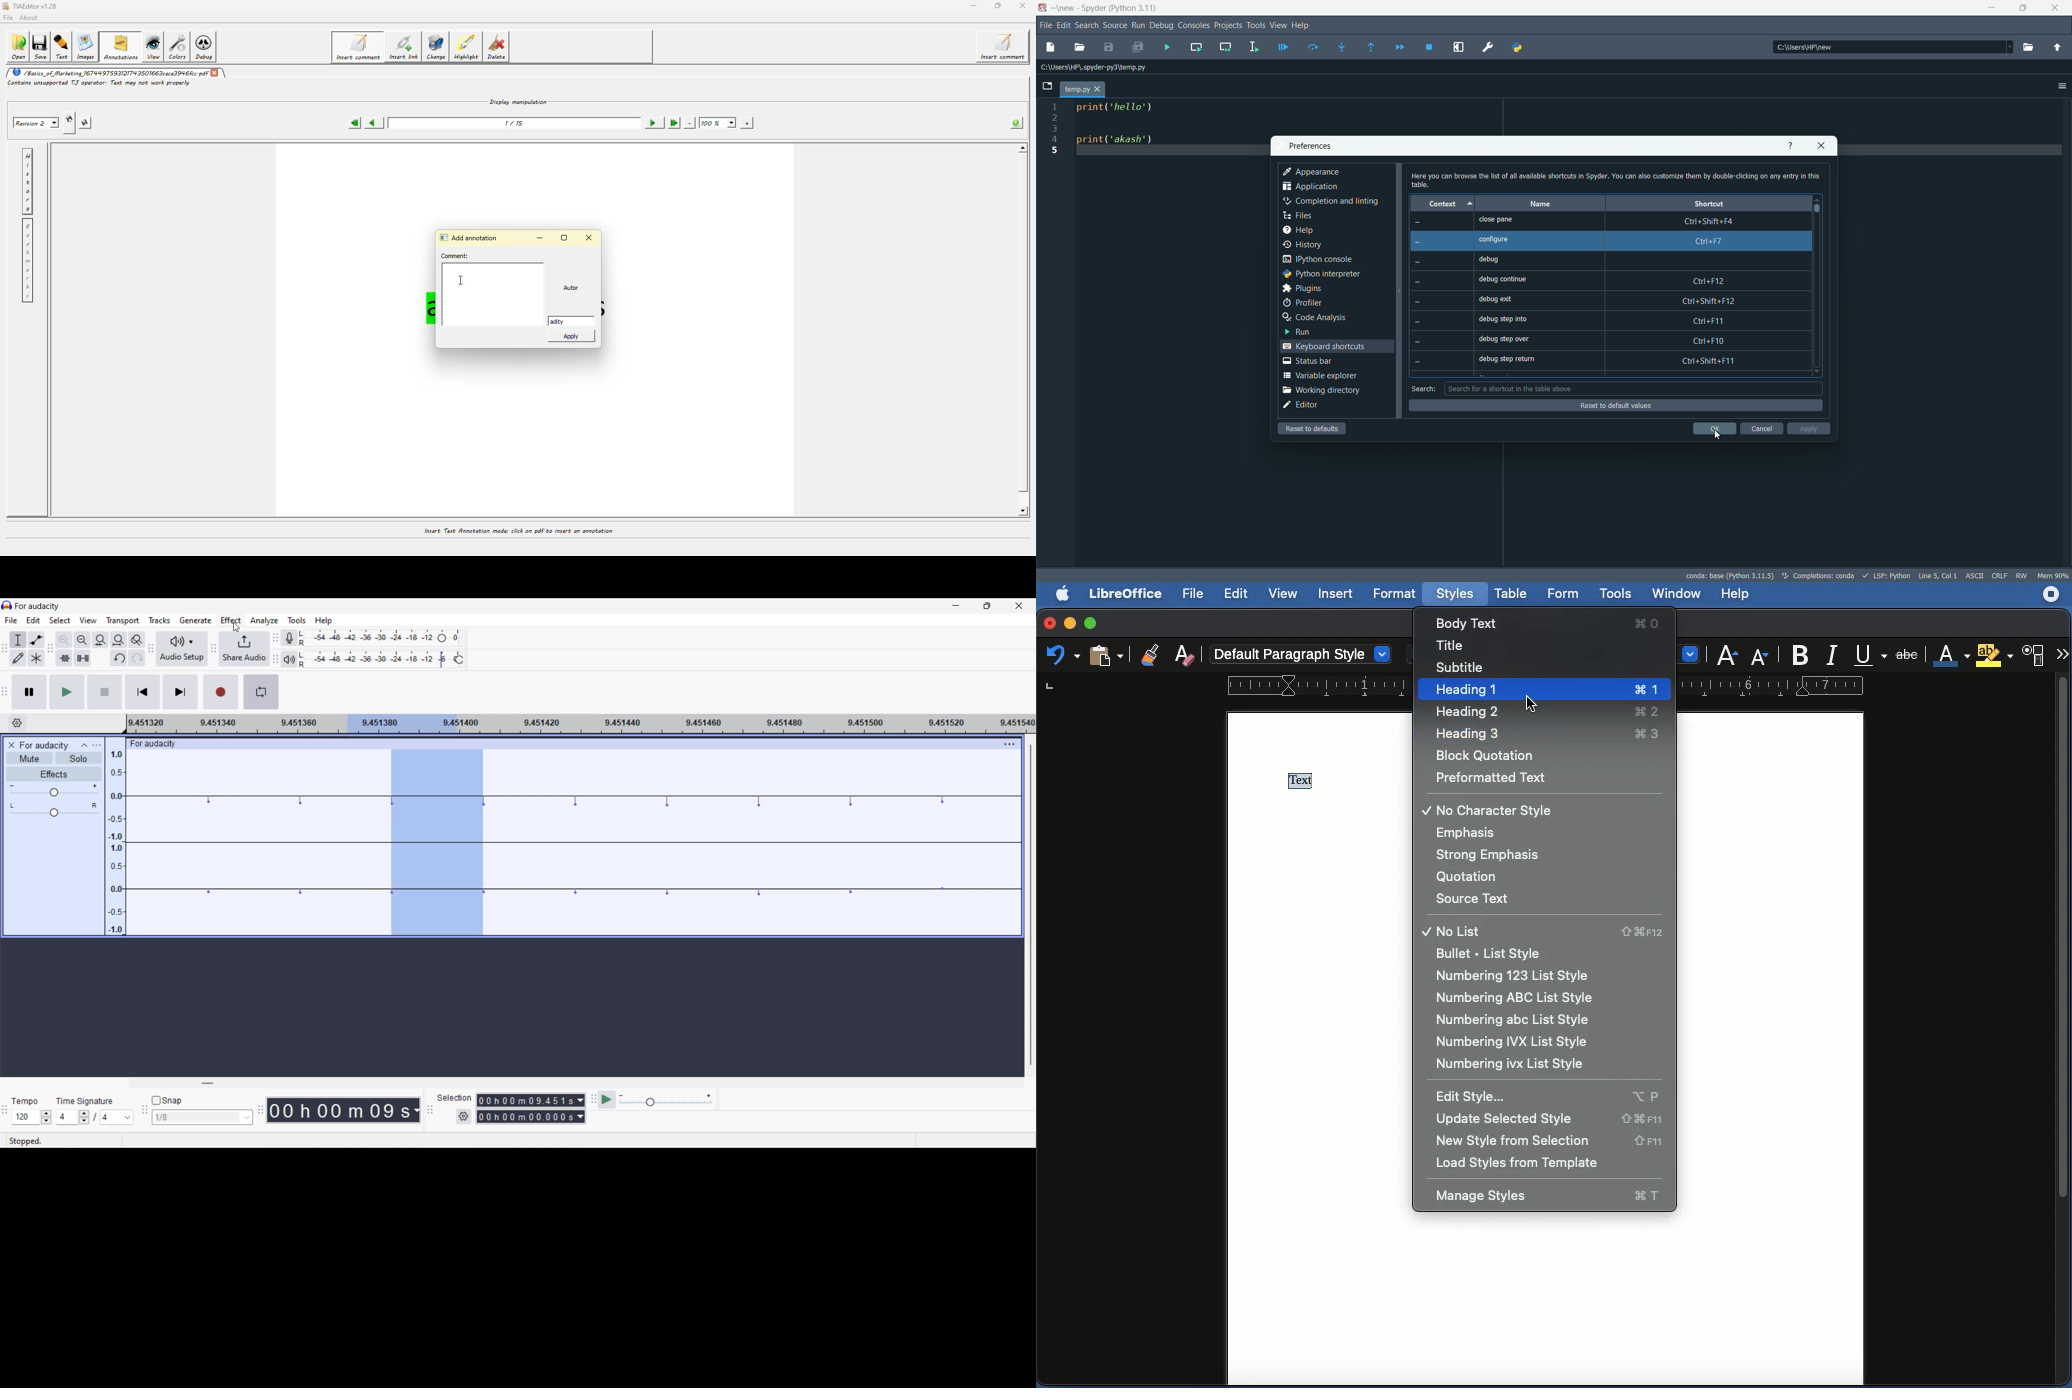  What do you see at coordinates (1318, 376) in the screenshot?
I see `variable explorer` at bounding box center [1318, 376].